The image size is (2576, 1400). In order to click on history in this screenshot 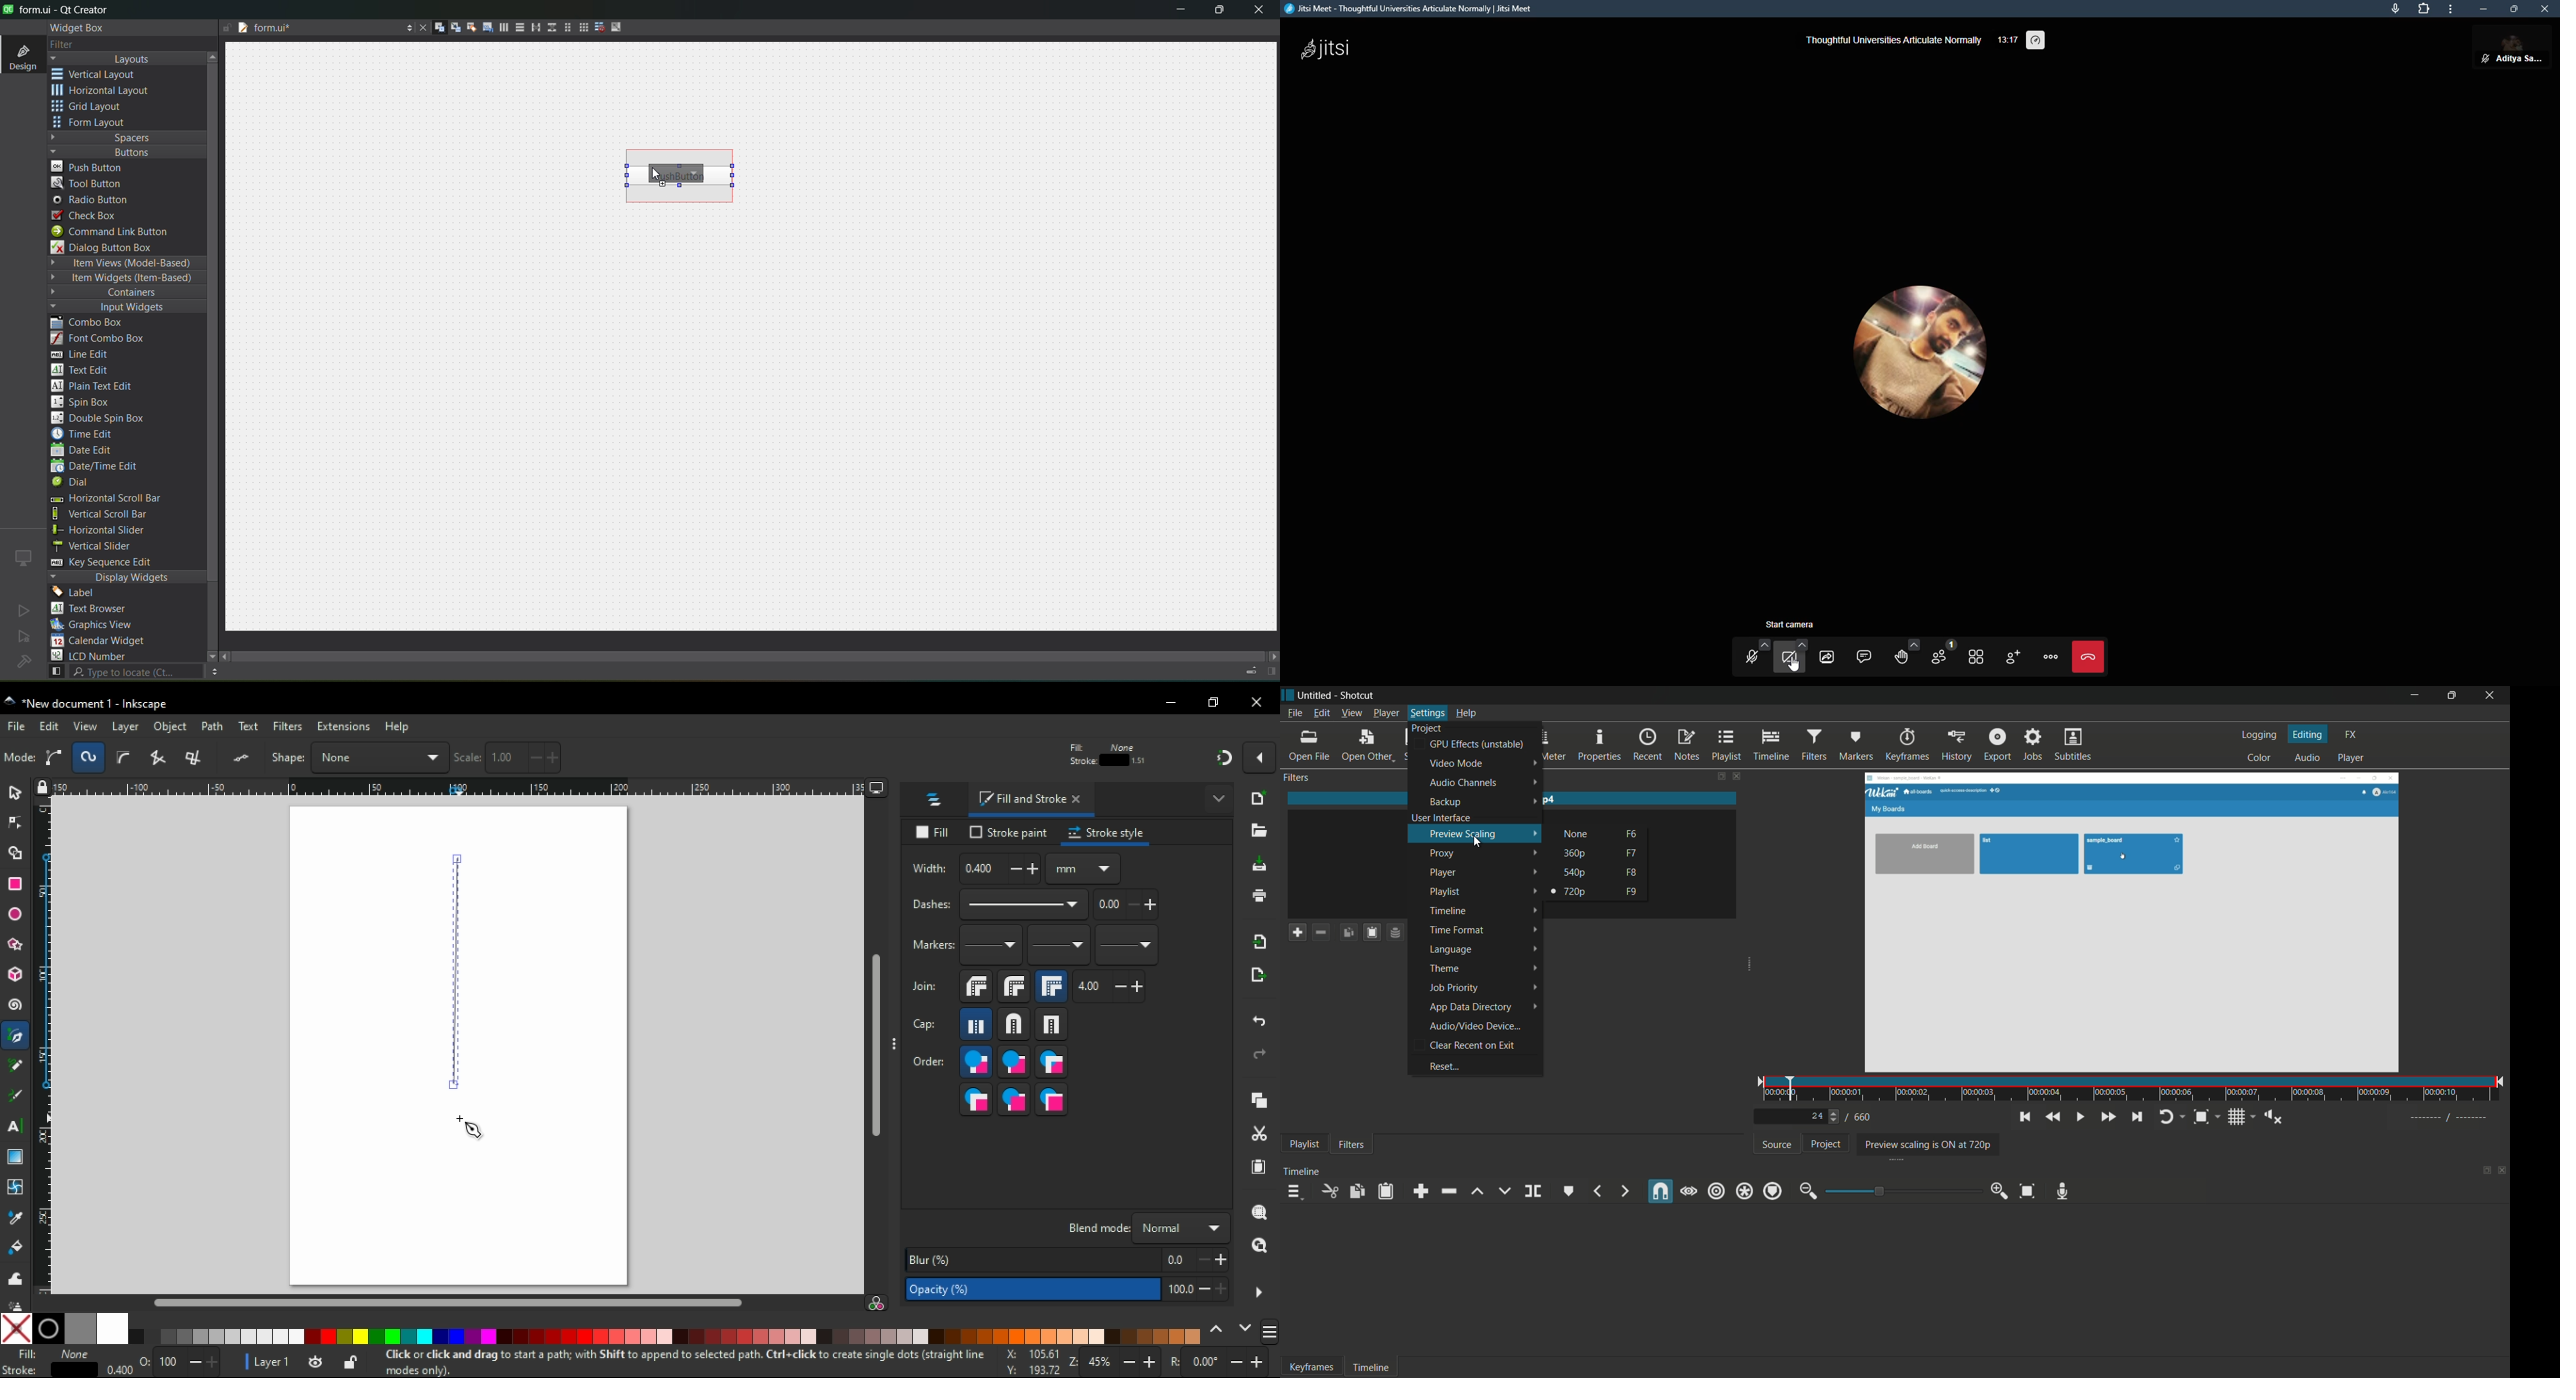, I will do `click(1957, 745)`.